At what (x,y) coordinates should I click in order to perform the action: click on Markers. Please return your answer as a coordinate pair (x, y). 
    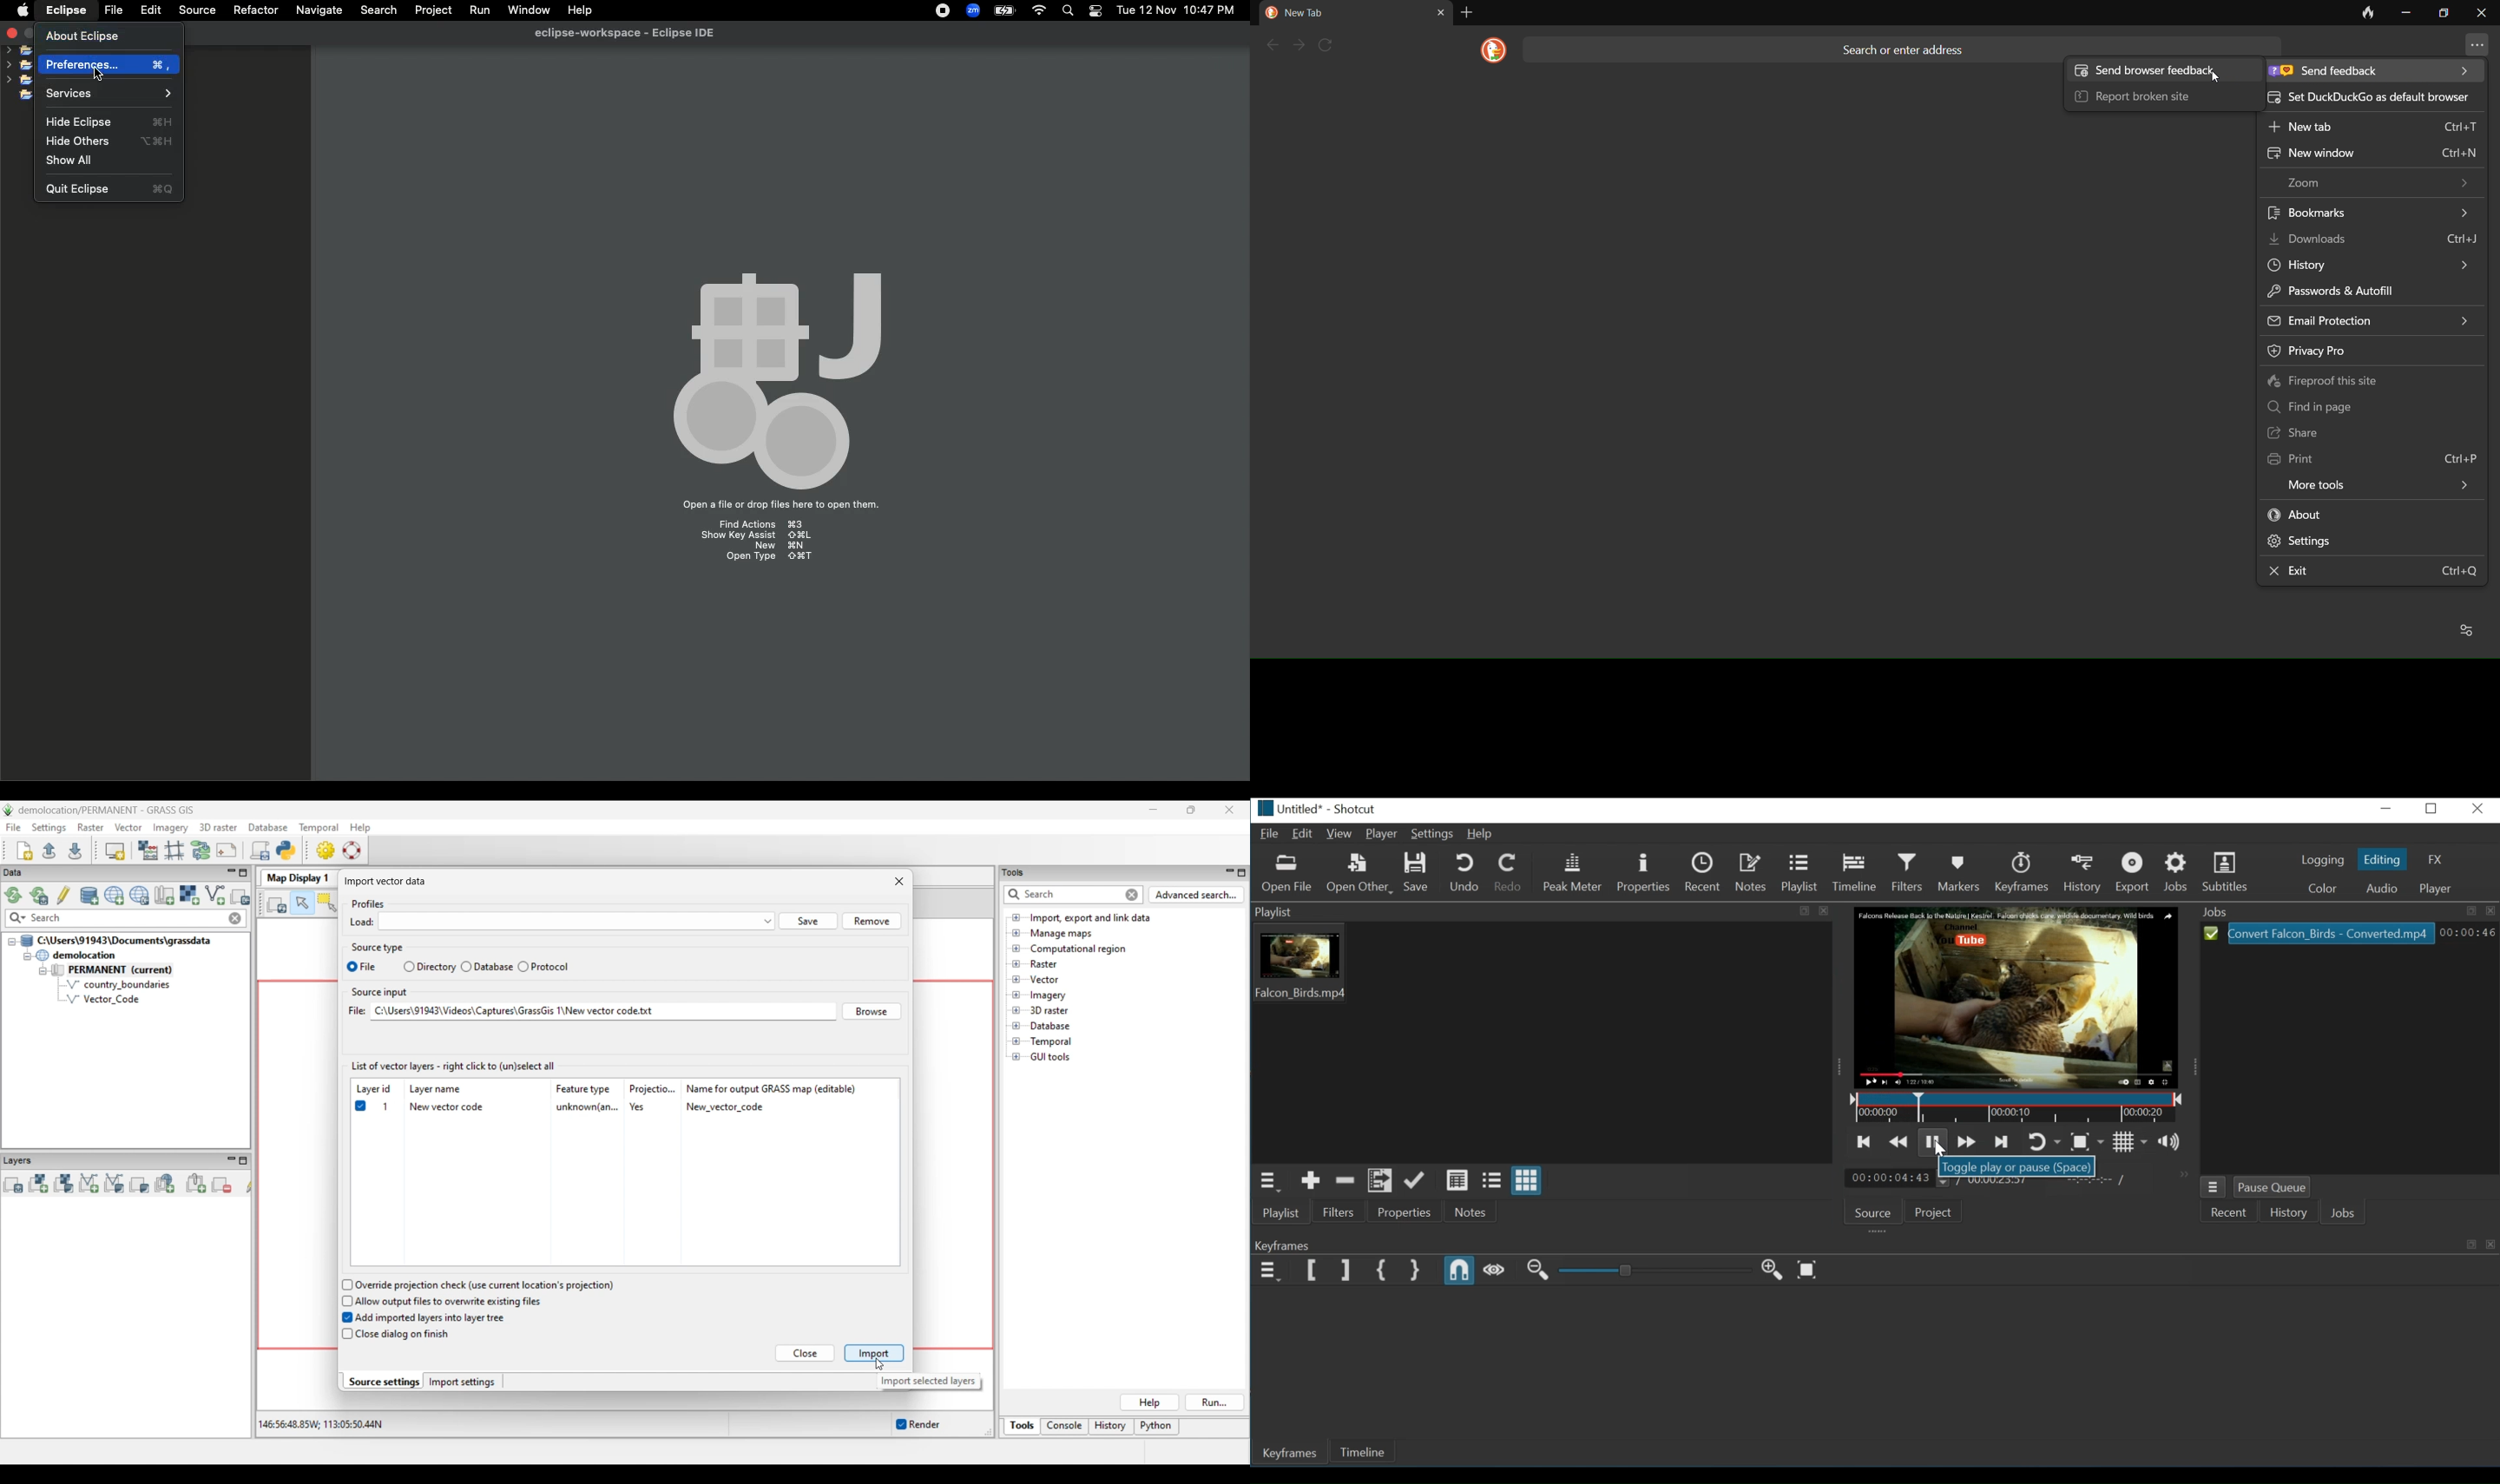
    Looking at the image, I should click on (1959, 874).